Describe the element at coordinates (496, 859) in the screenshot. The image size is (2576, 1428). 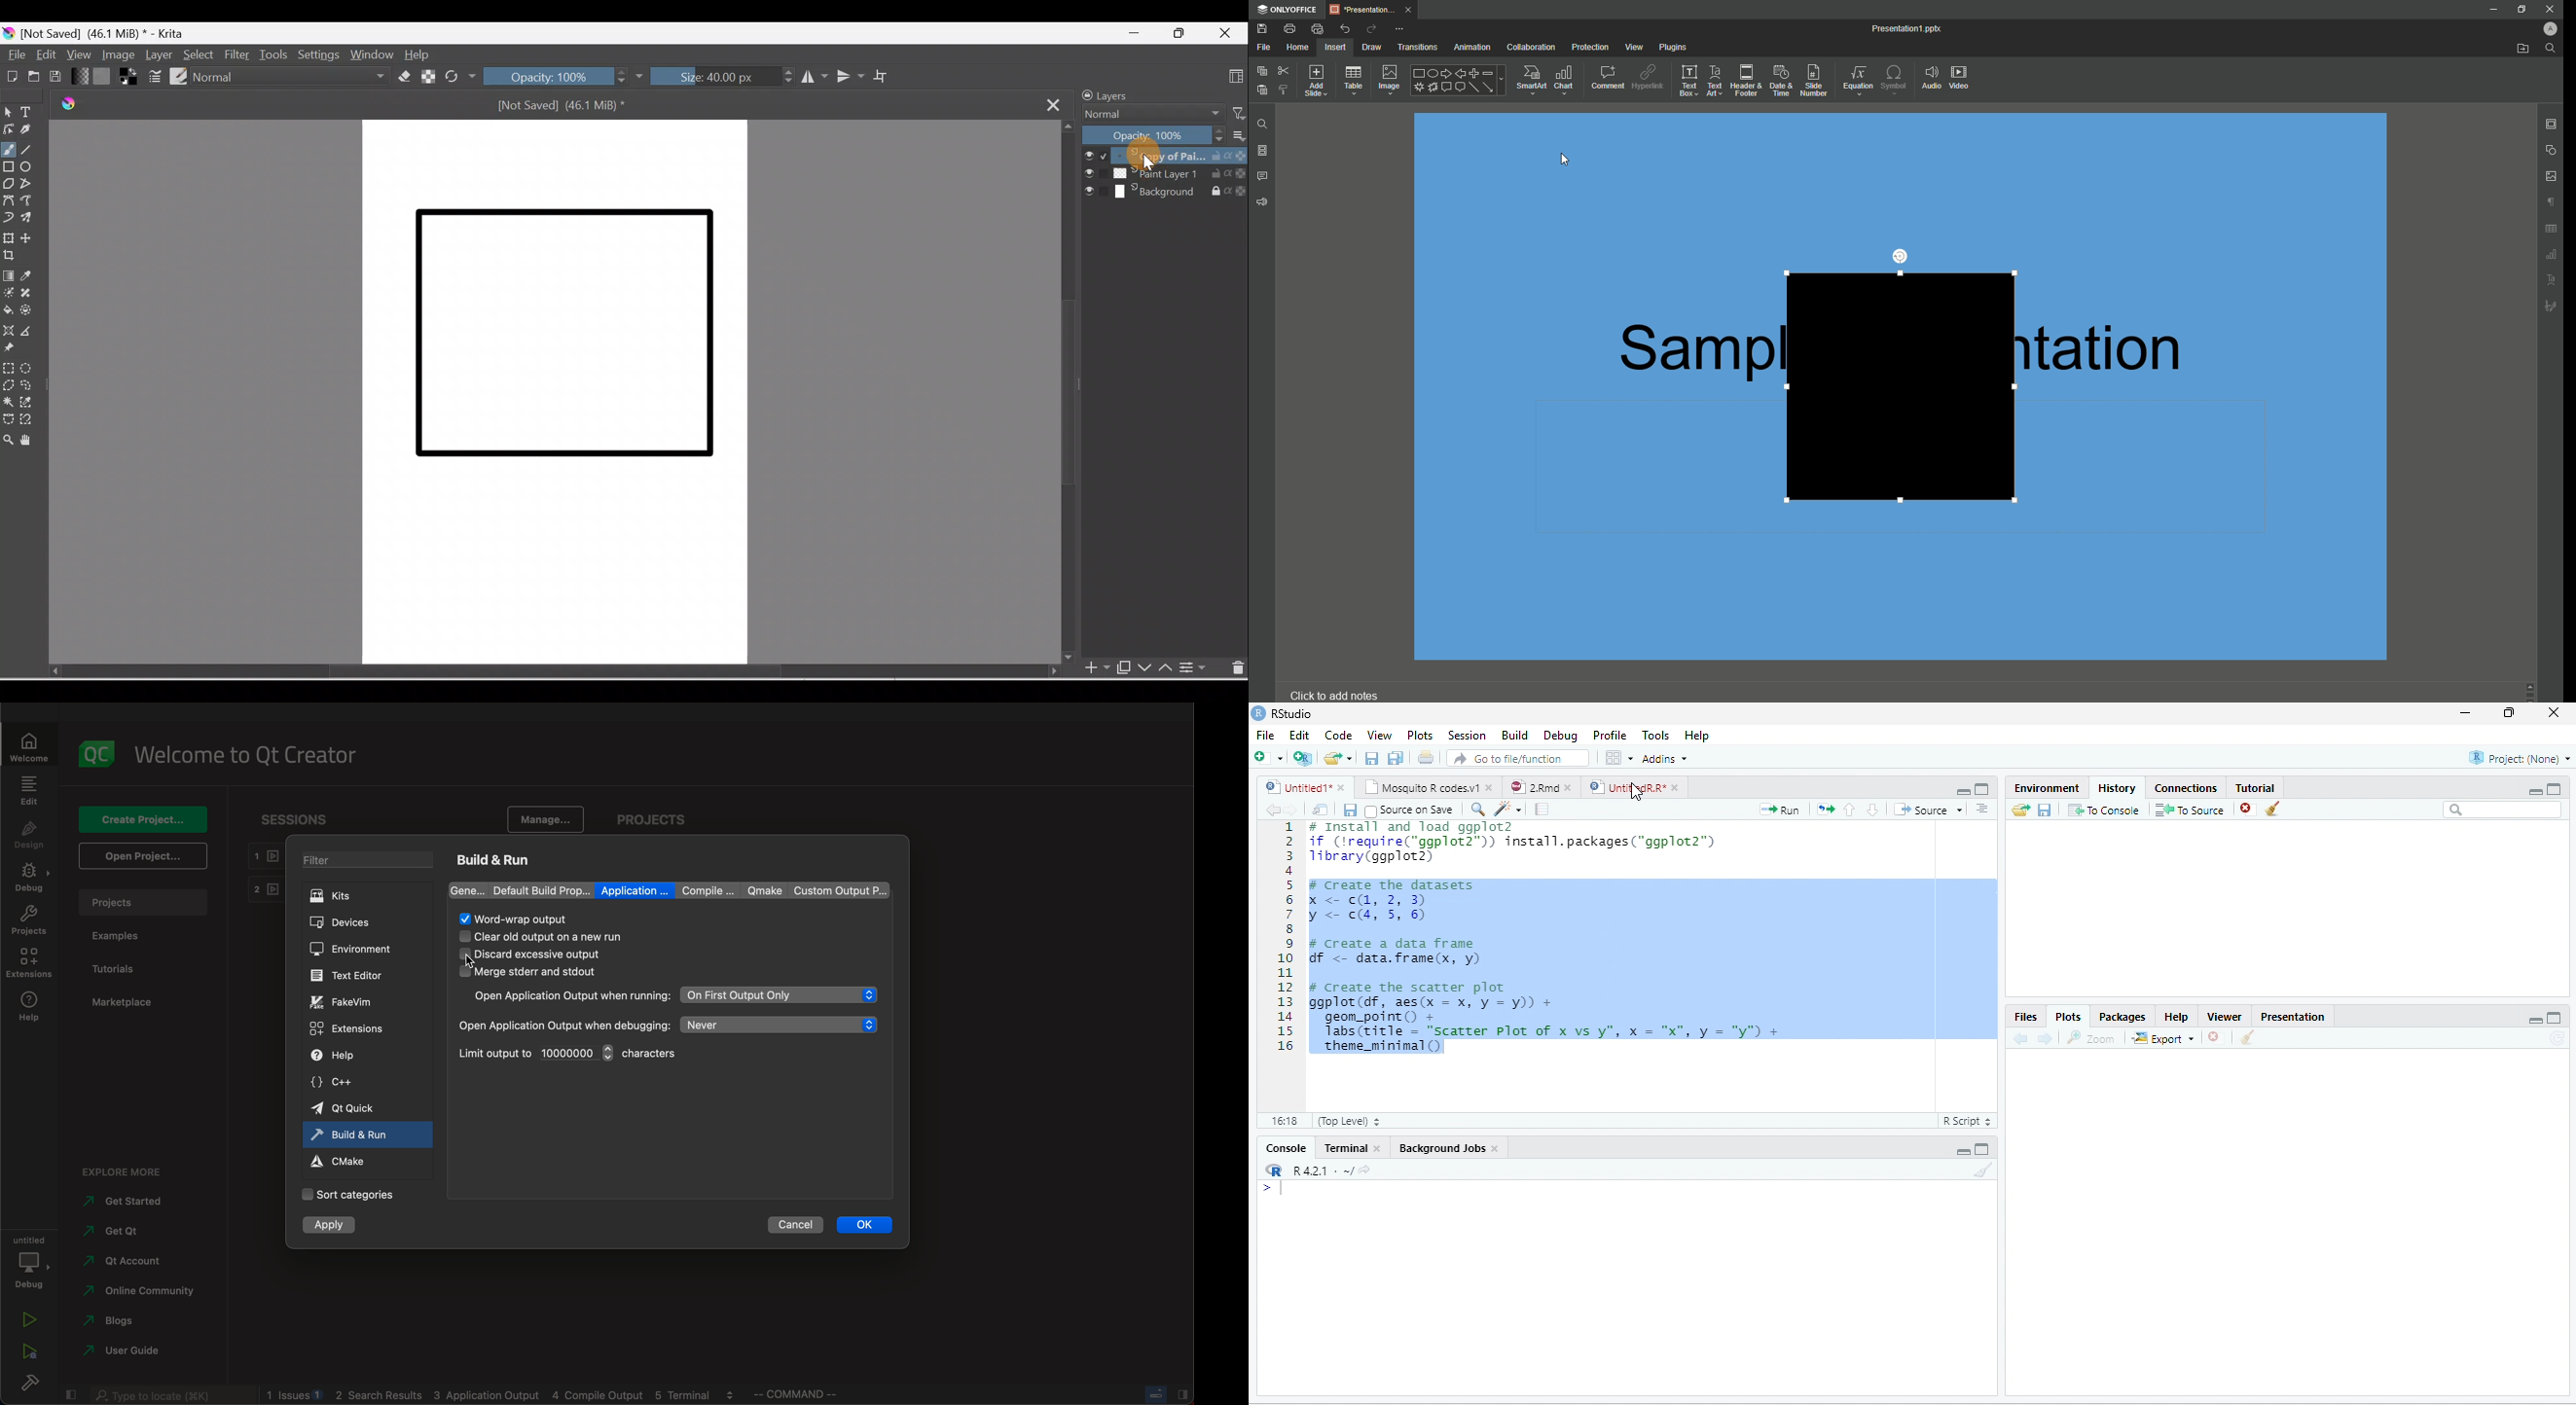
I see `build and run` at that location.